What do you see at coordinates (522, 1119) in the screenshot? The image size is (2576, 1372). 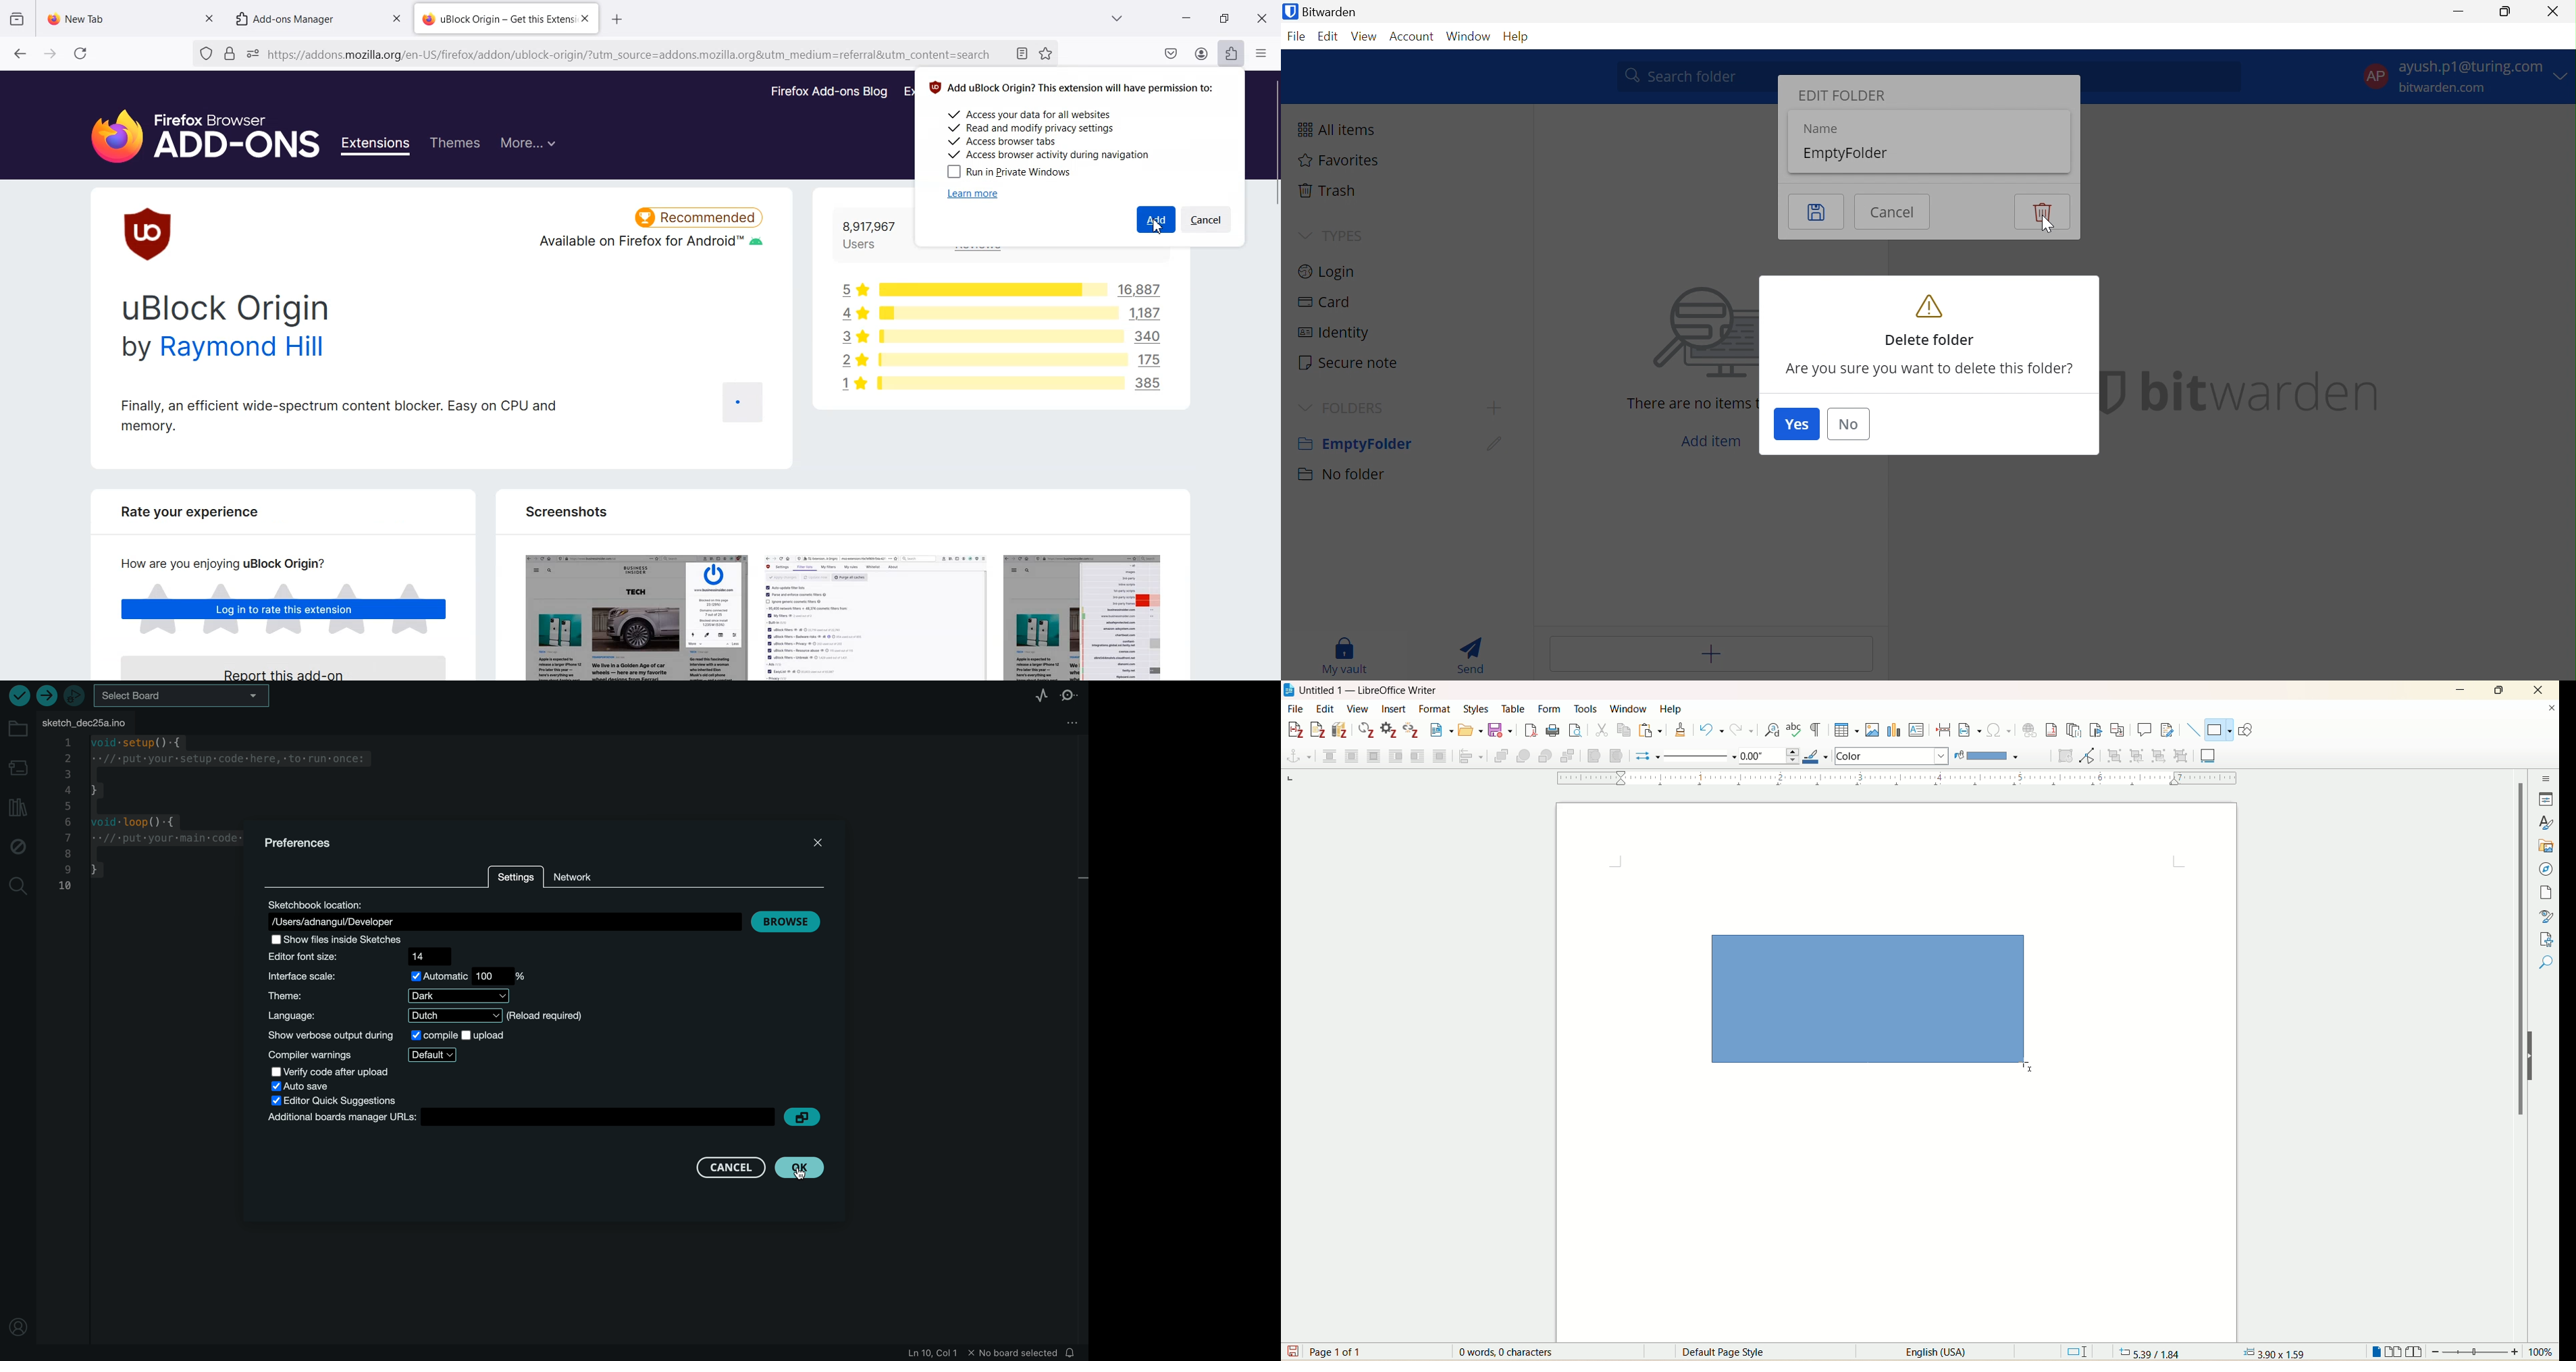 I see `boards  manager` at bounding box center [522, 1119].